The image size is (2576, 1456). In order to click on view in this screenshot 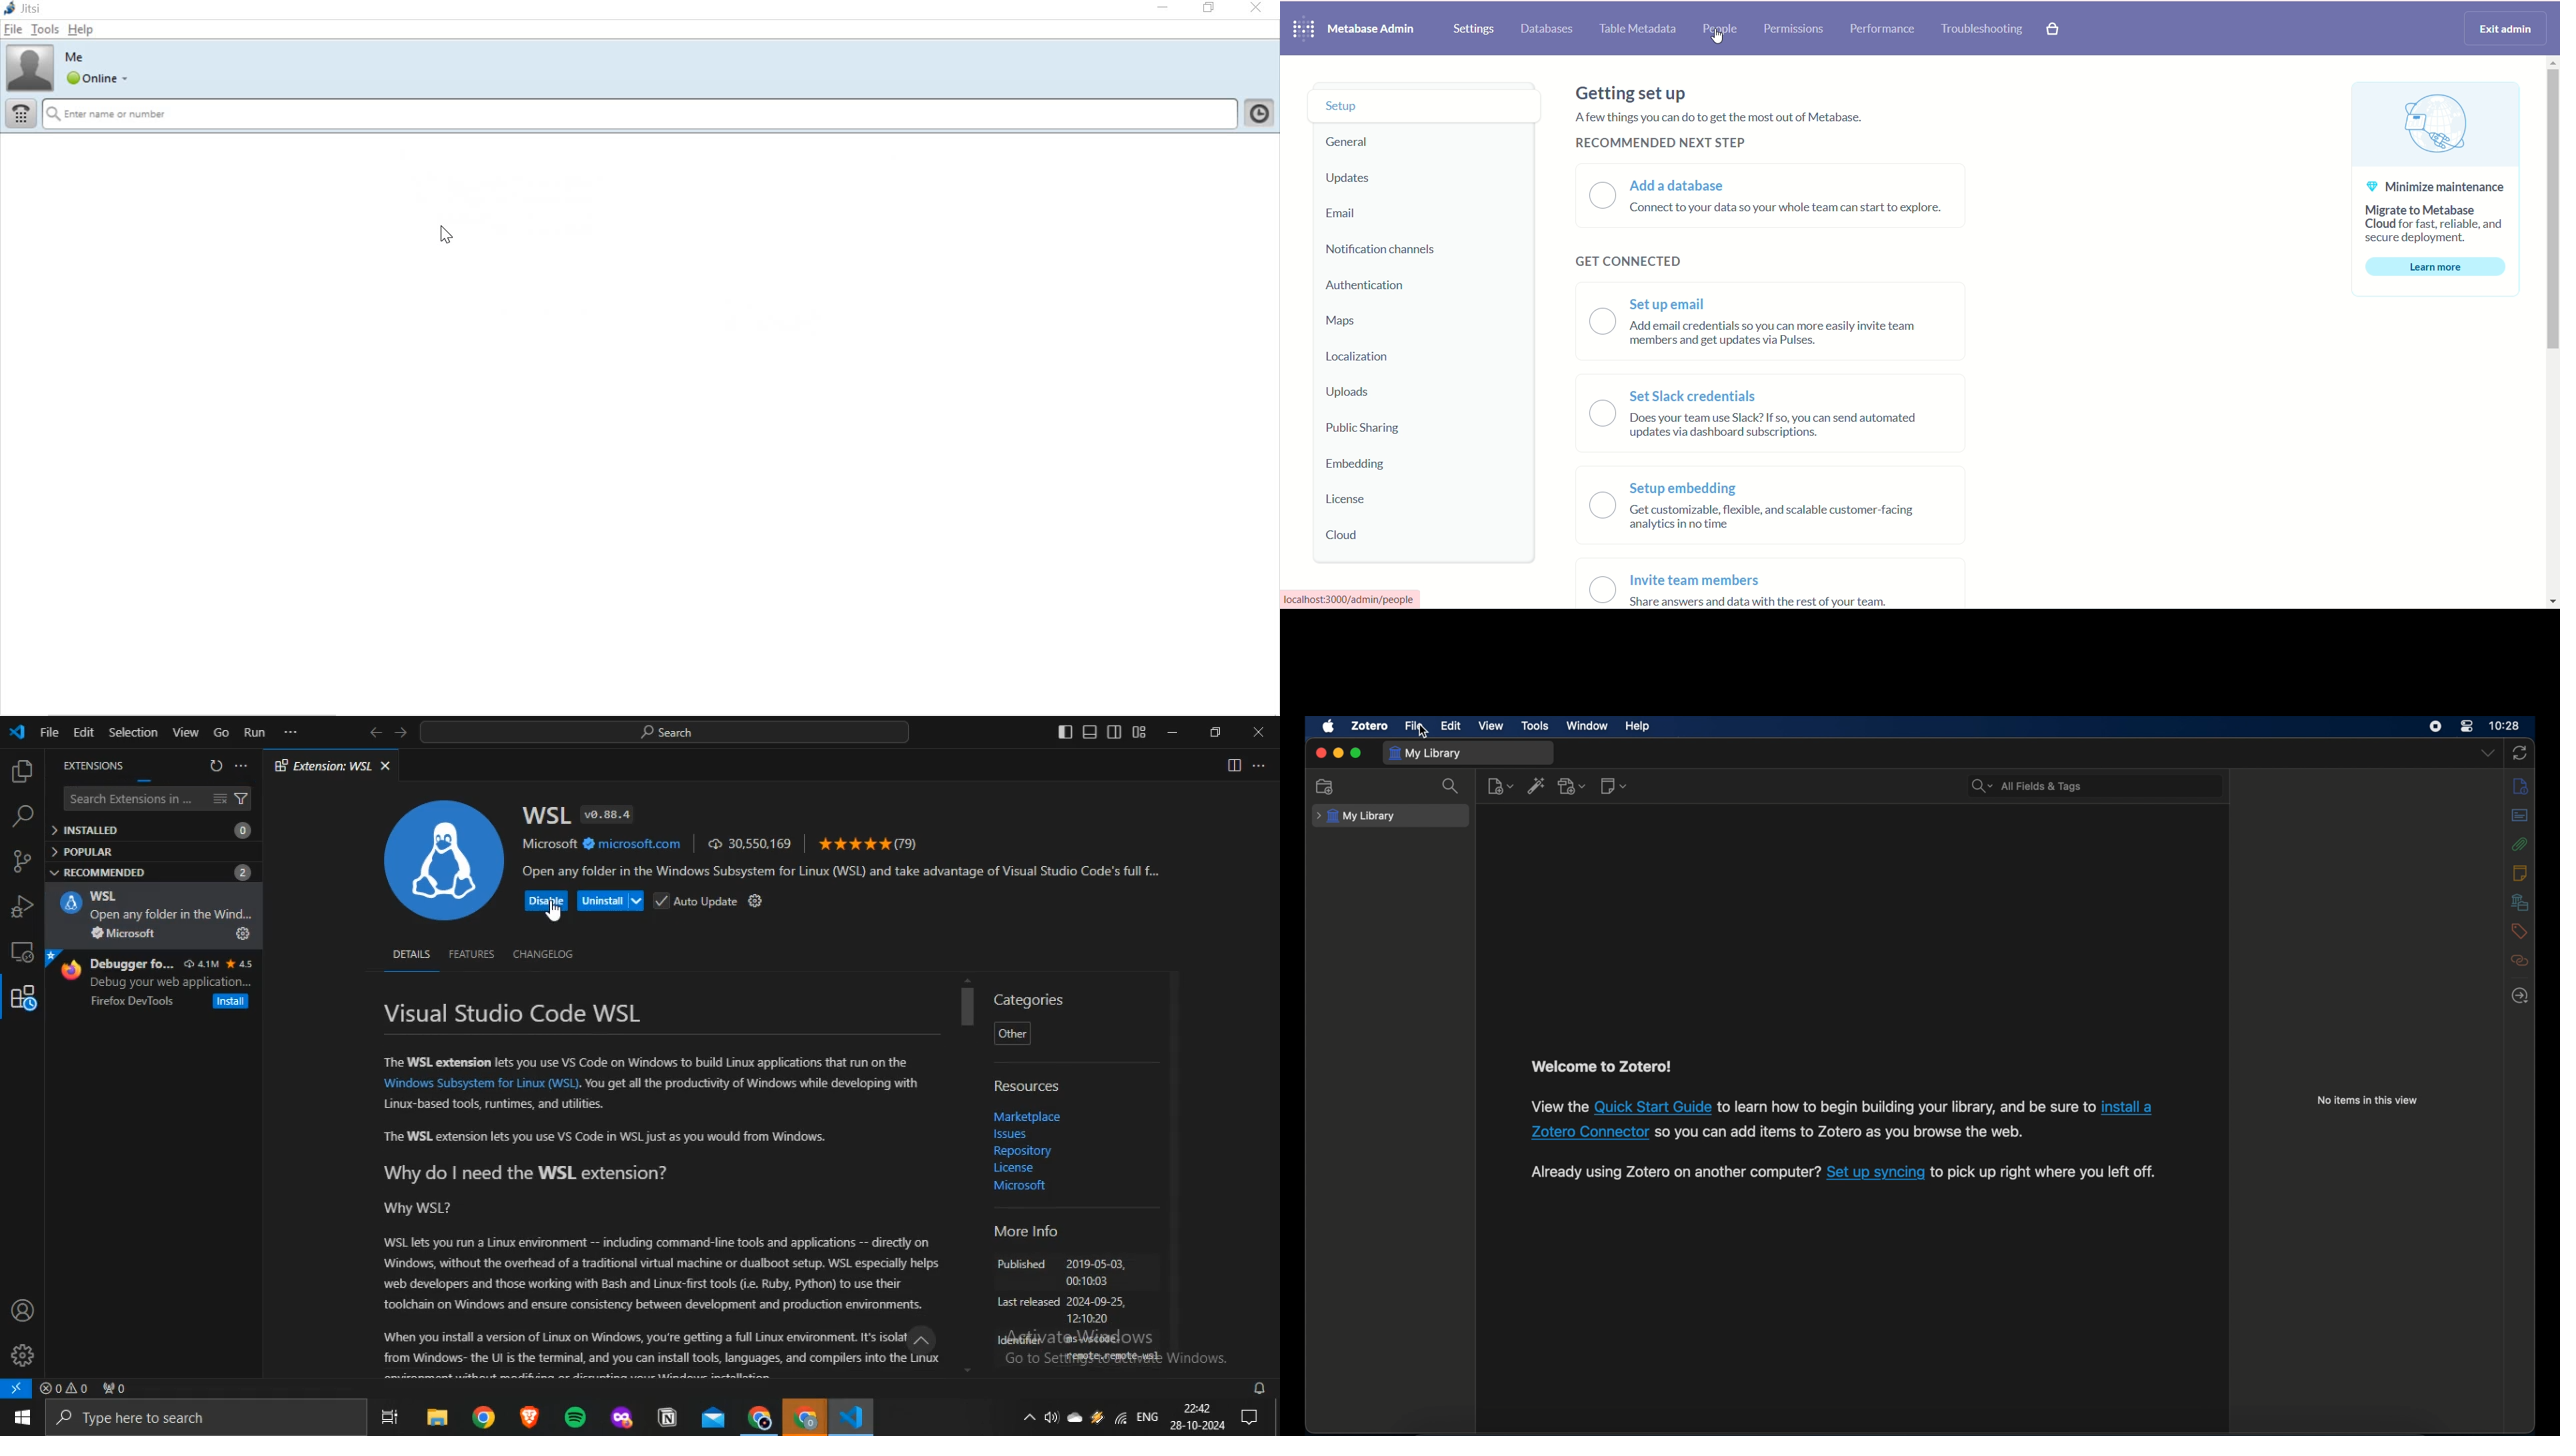, I will do `click(1492, 725)`.